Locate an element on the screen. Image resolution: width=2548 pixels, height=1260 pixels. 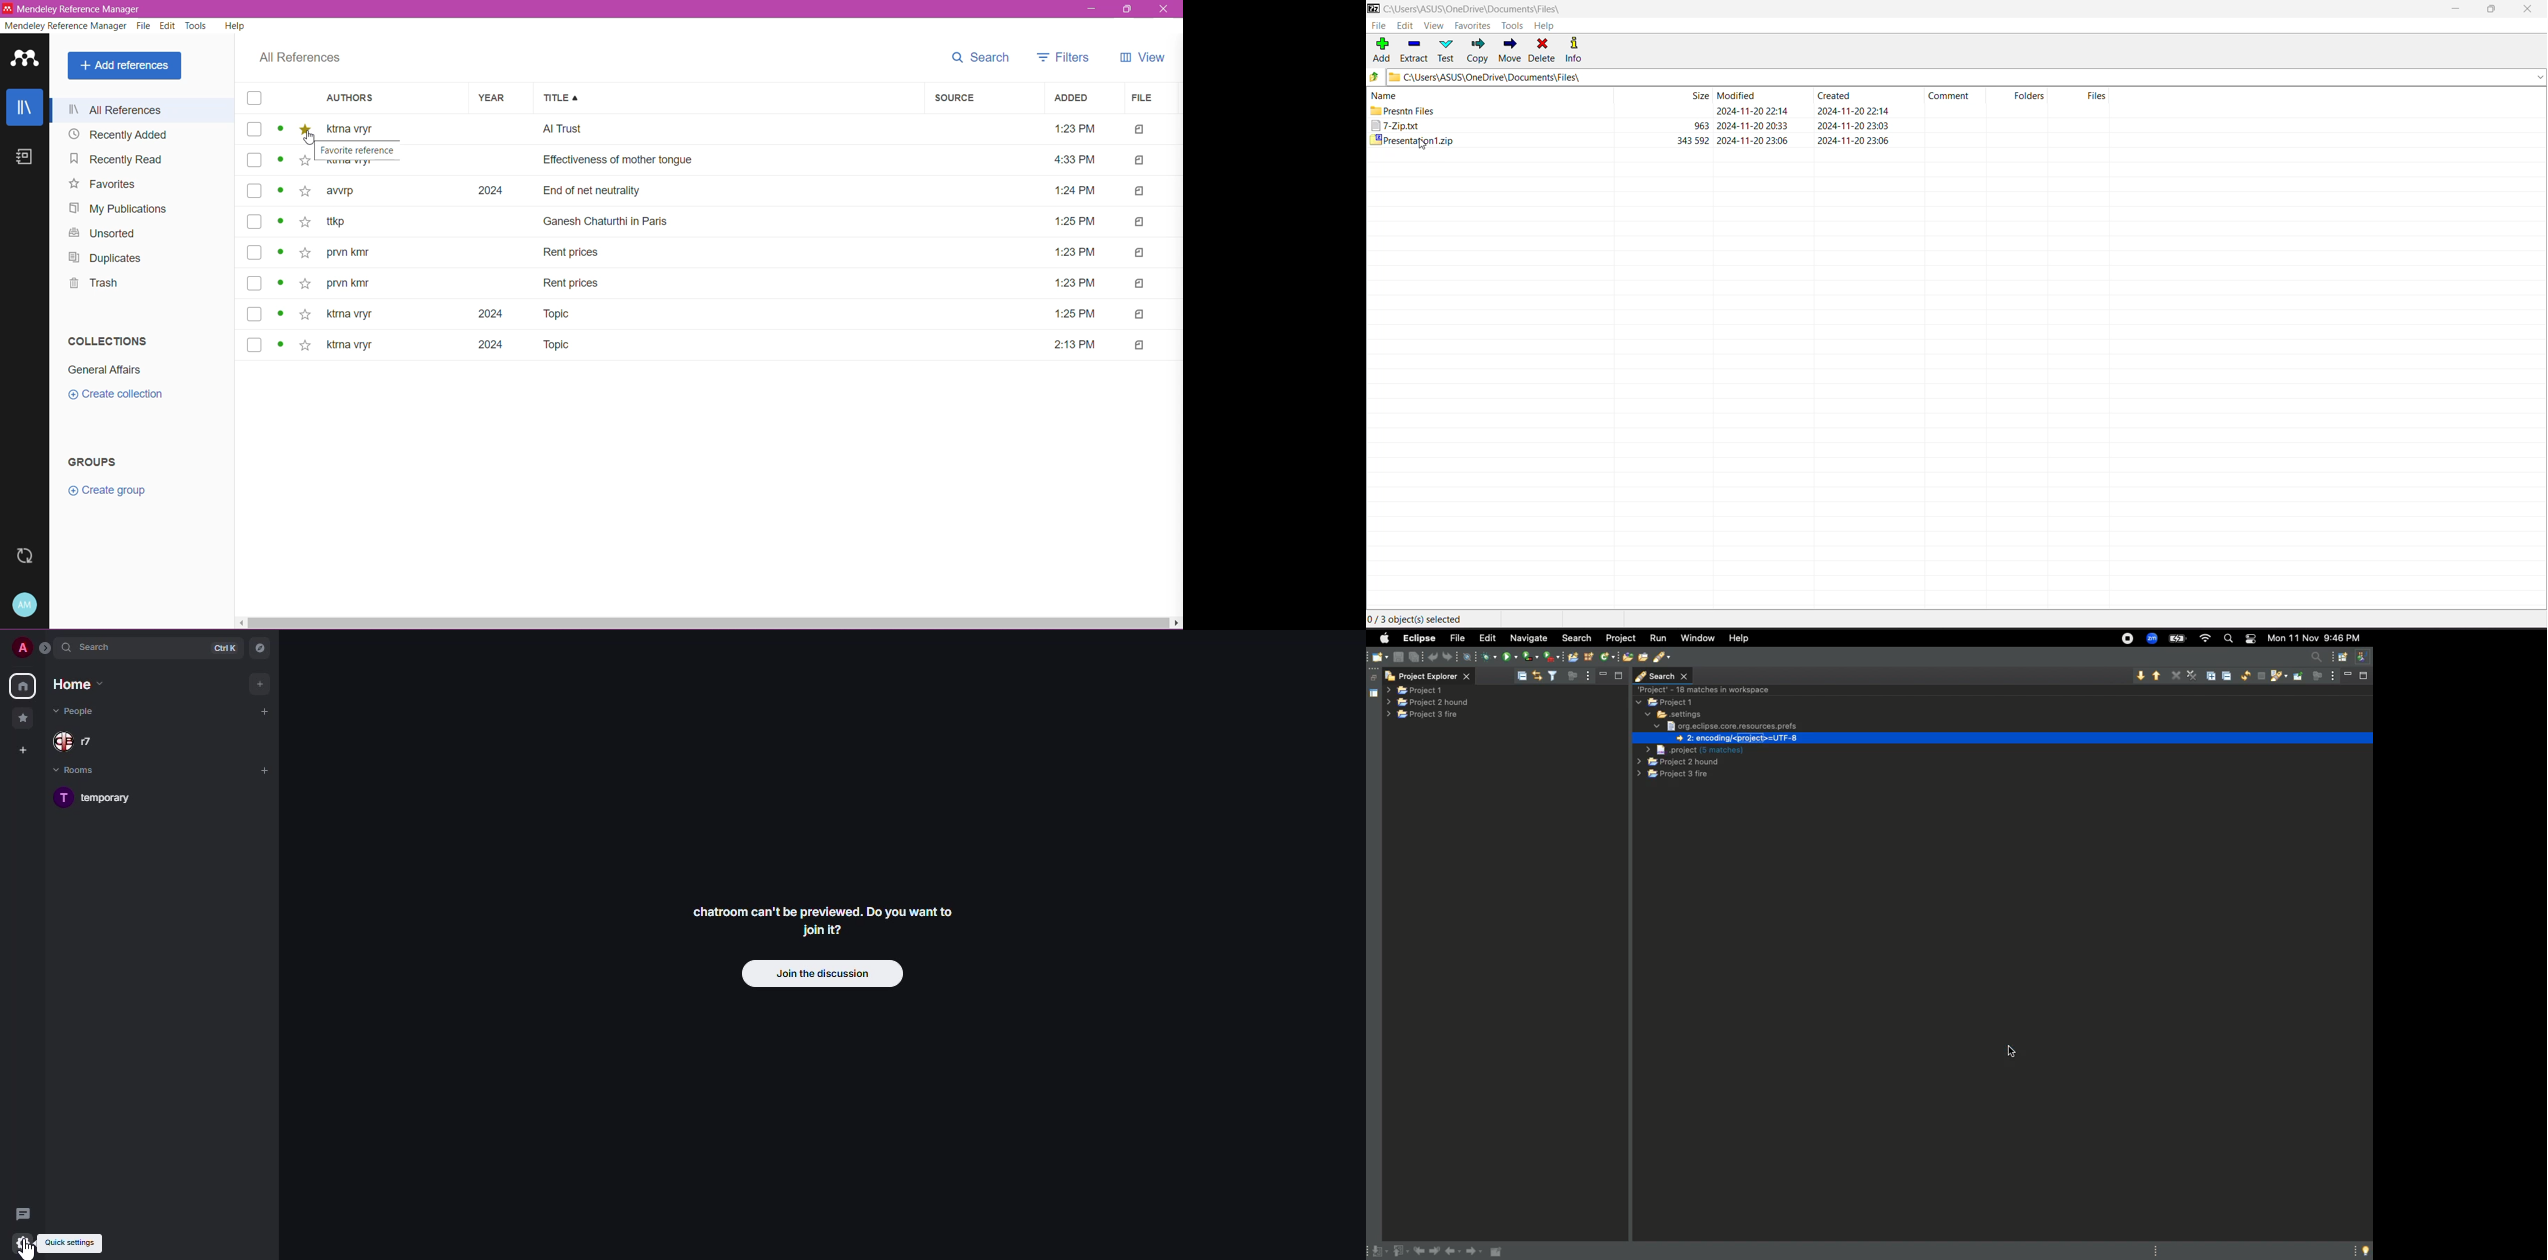
All References is located at coordinates (142, 109).